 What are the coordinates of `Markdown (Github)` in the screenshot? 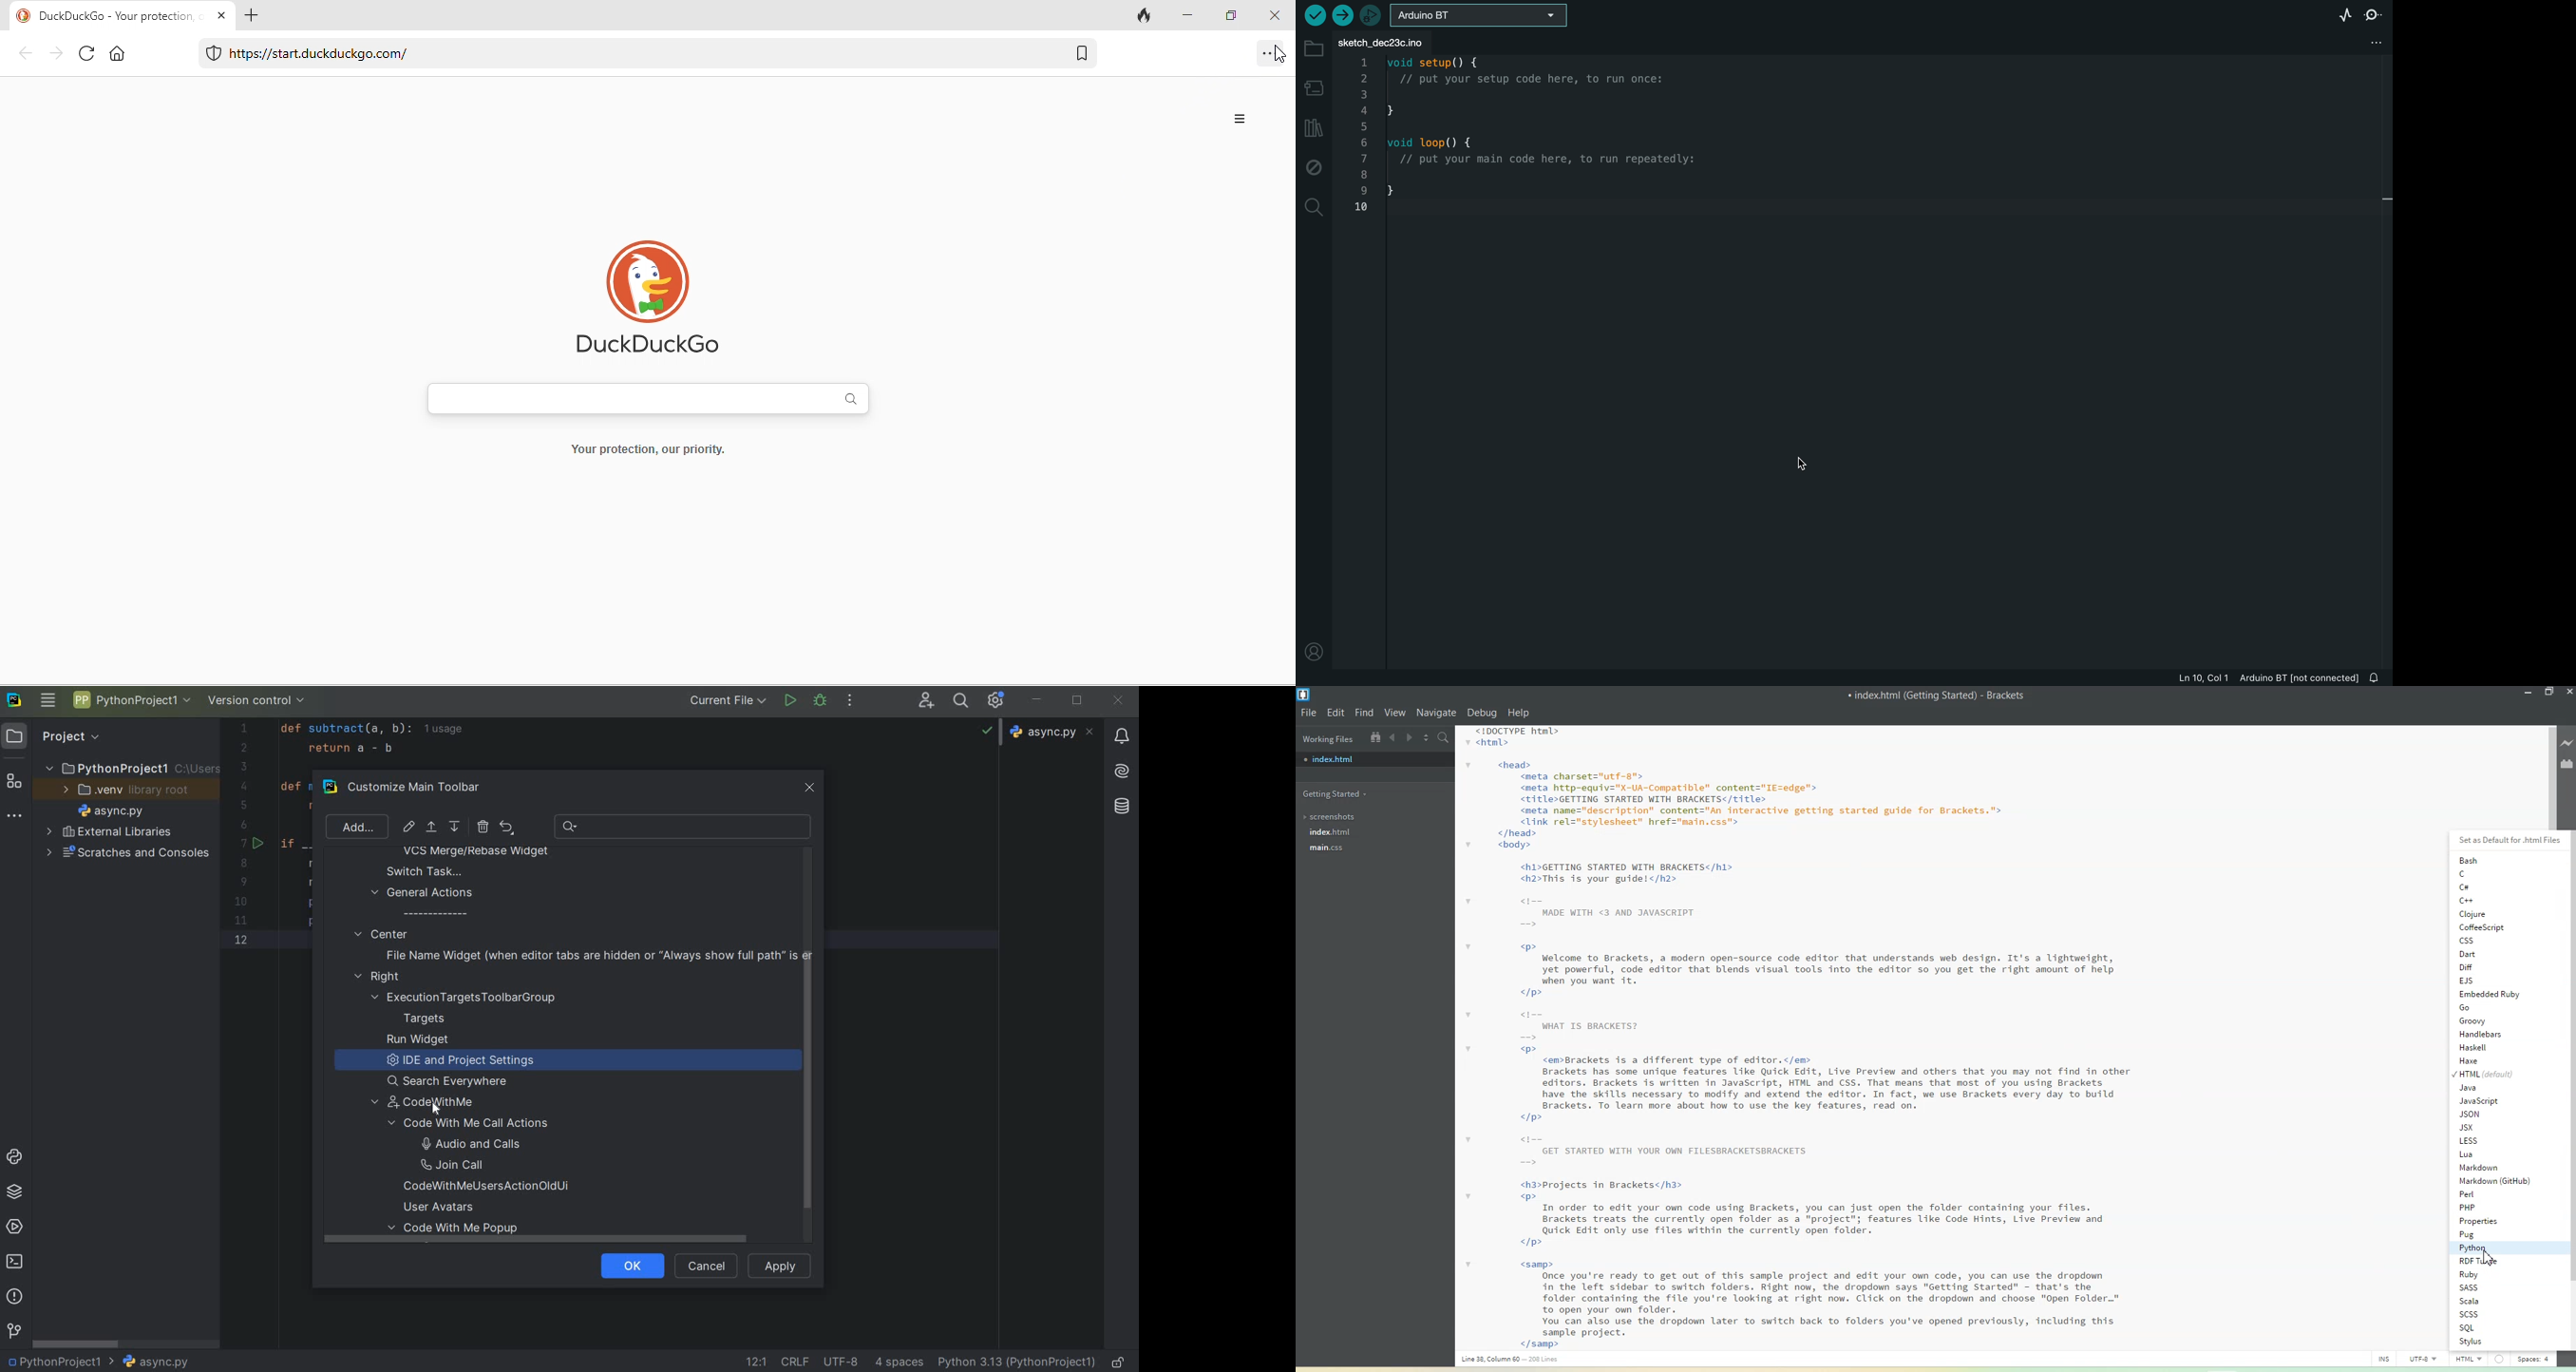 It's located at (2495, 1180).